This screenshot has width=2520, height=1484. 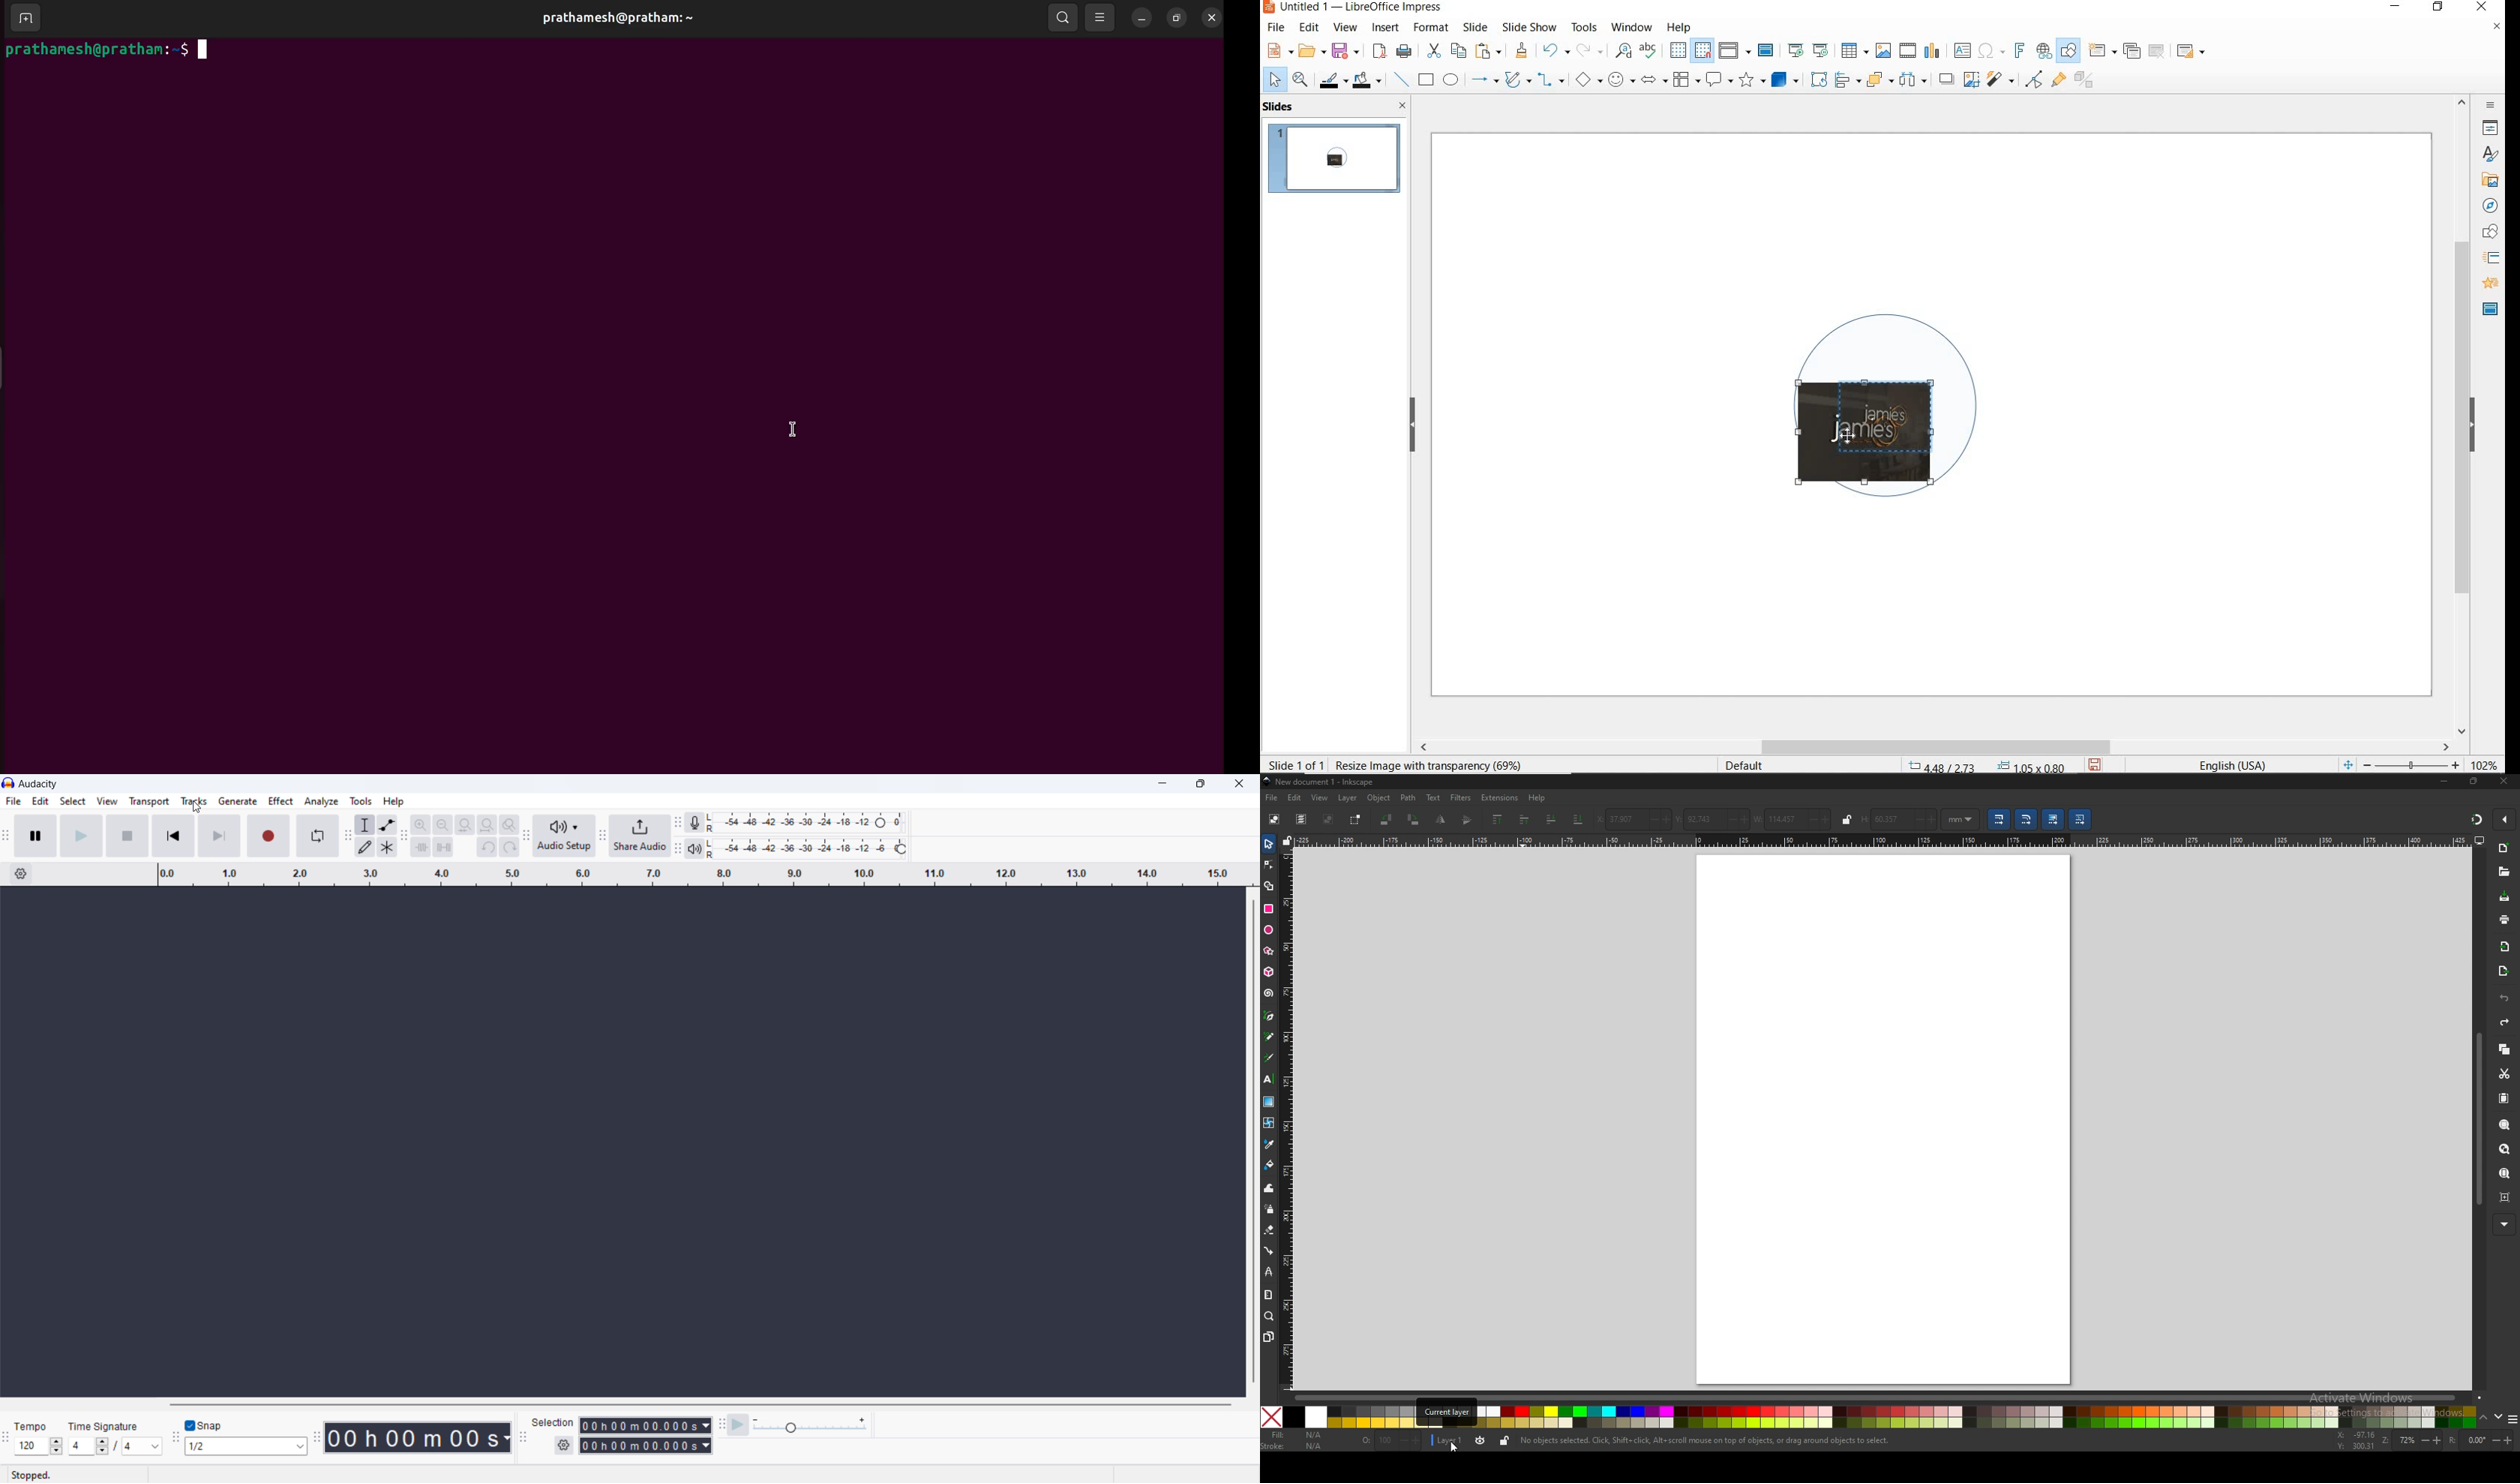 What do you see at coordinates (421, 824) in the screenshot?
I see `zoom in` at bounding box center [421, 824].